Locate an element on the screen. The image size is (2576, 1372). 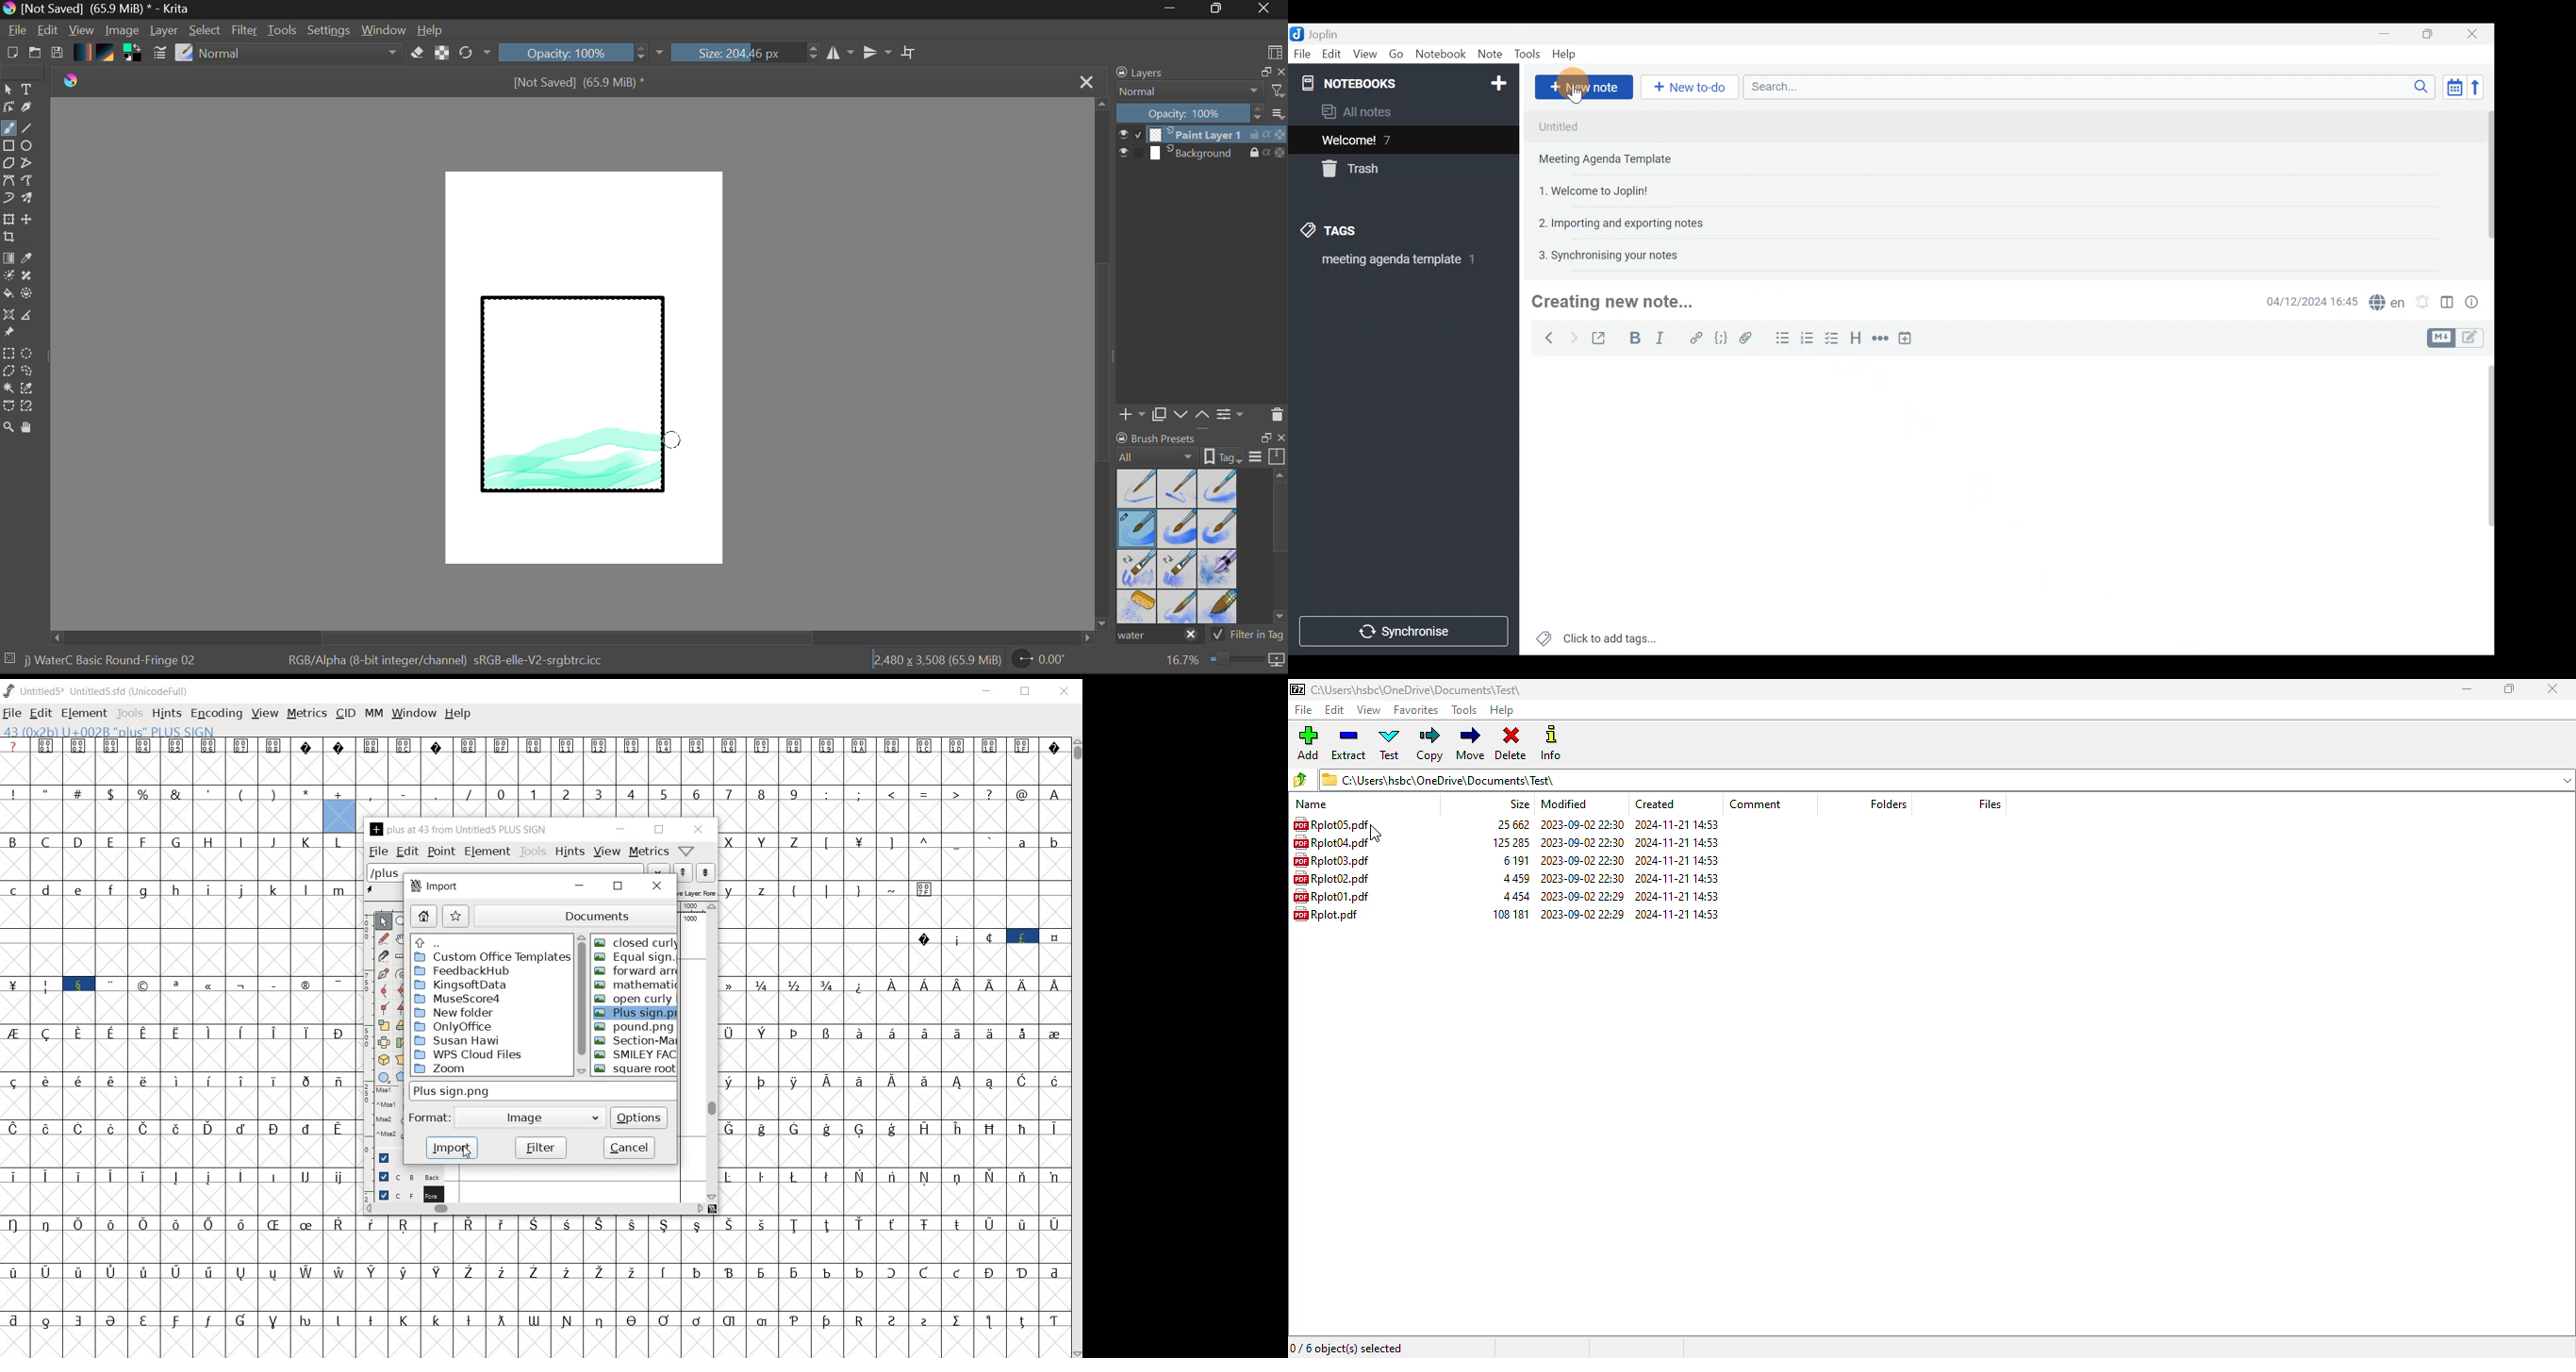
Opacity is located at coordinates (583, 52).